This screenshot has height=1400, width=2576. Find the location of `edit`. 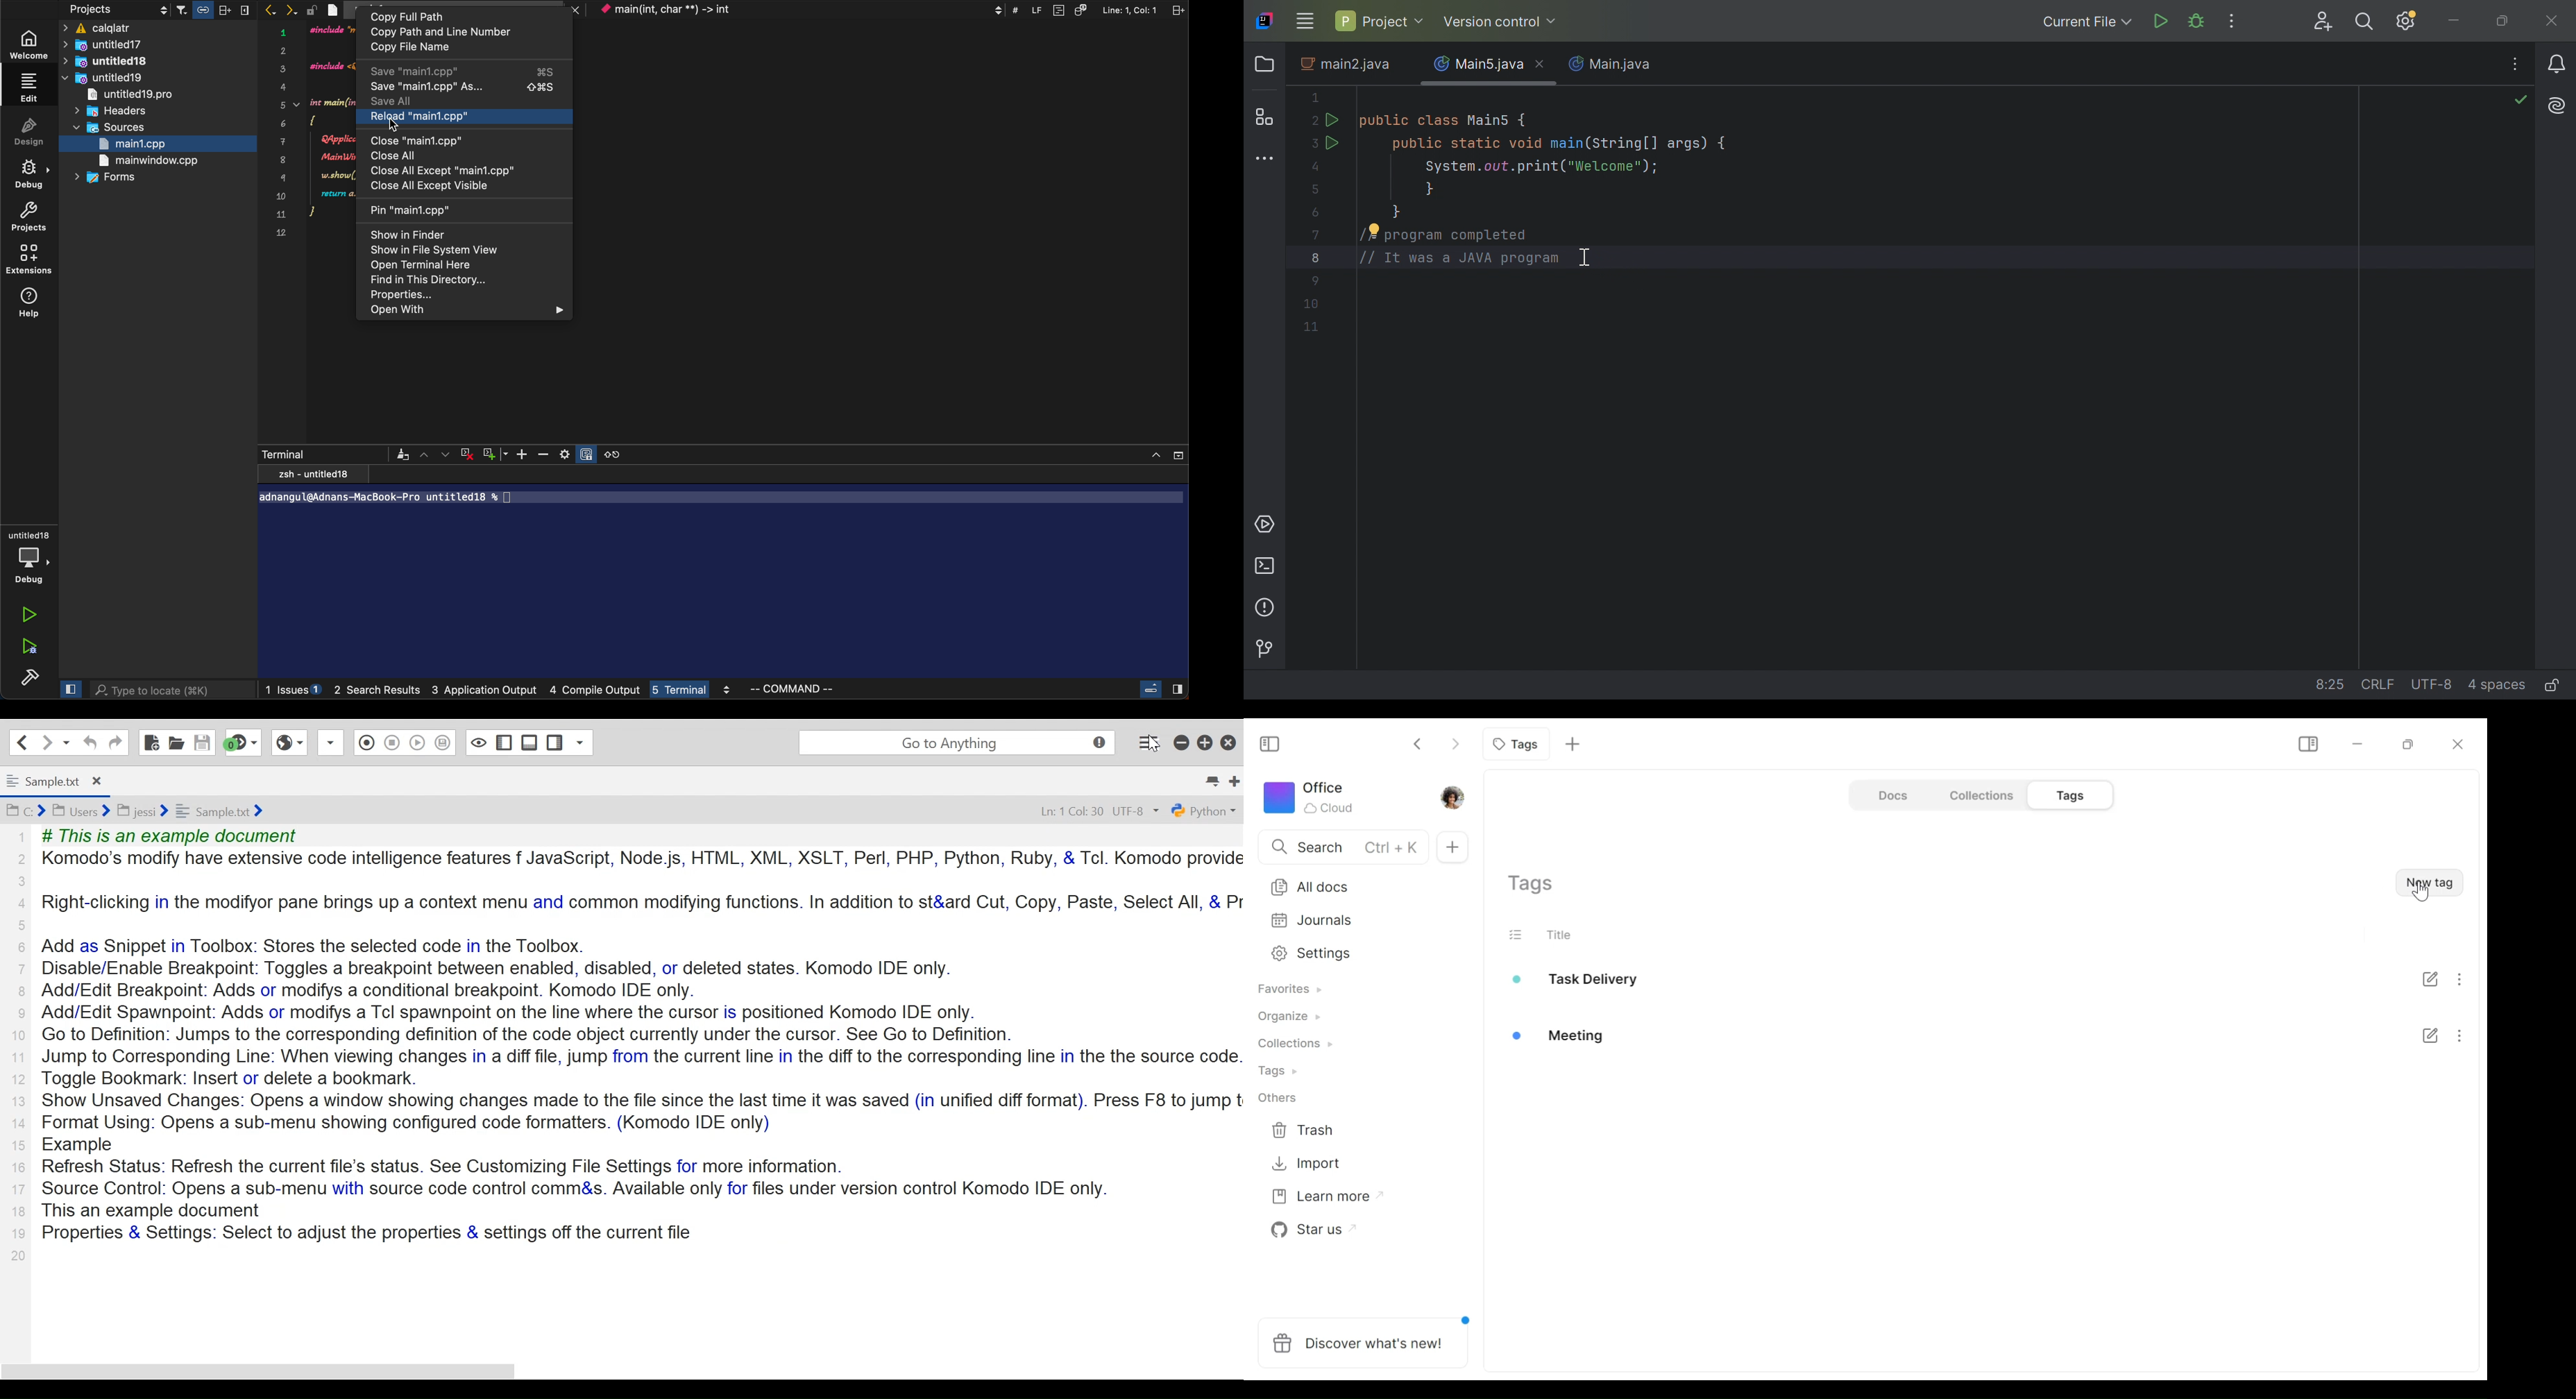

edit is located at coordinates (31, 86).